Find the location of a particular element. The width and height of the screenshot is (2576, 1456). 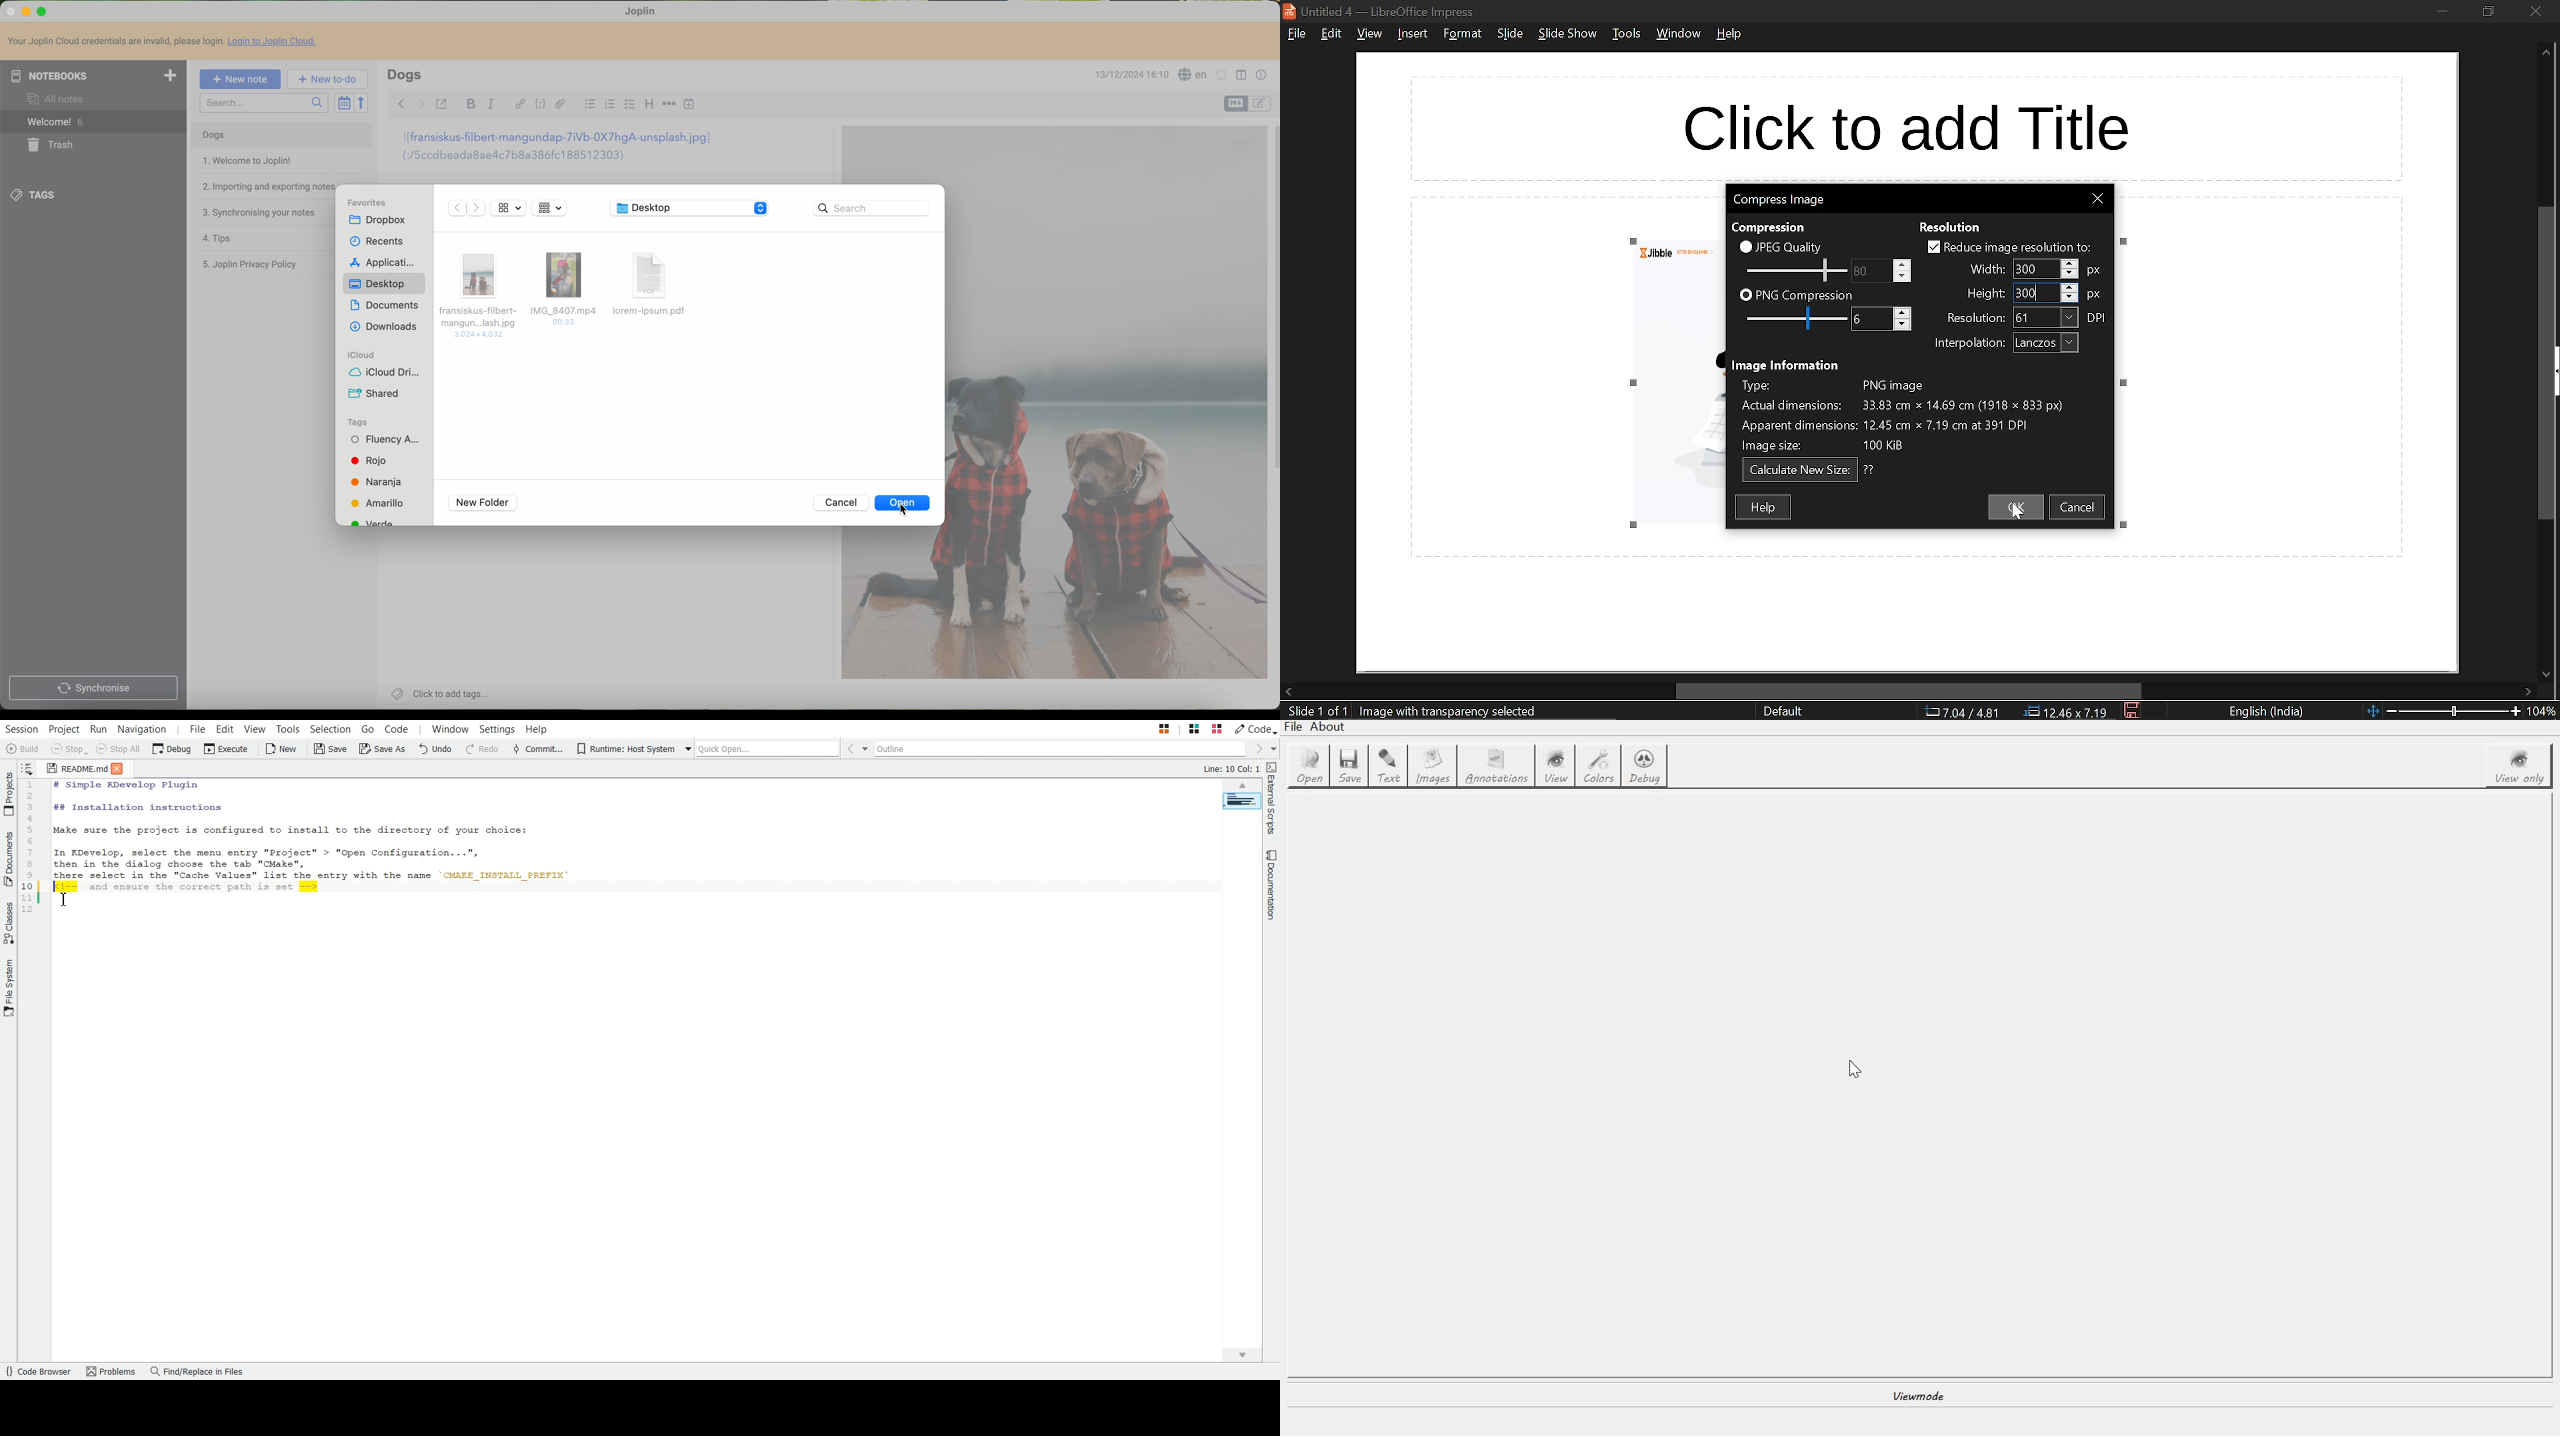

tips note is located at coordinates (220, 237).